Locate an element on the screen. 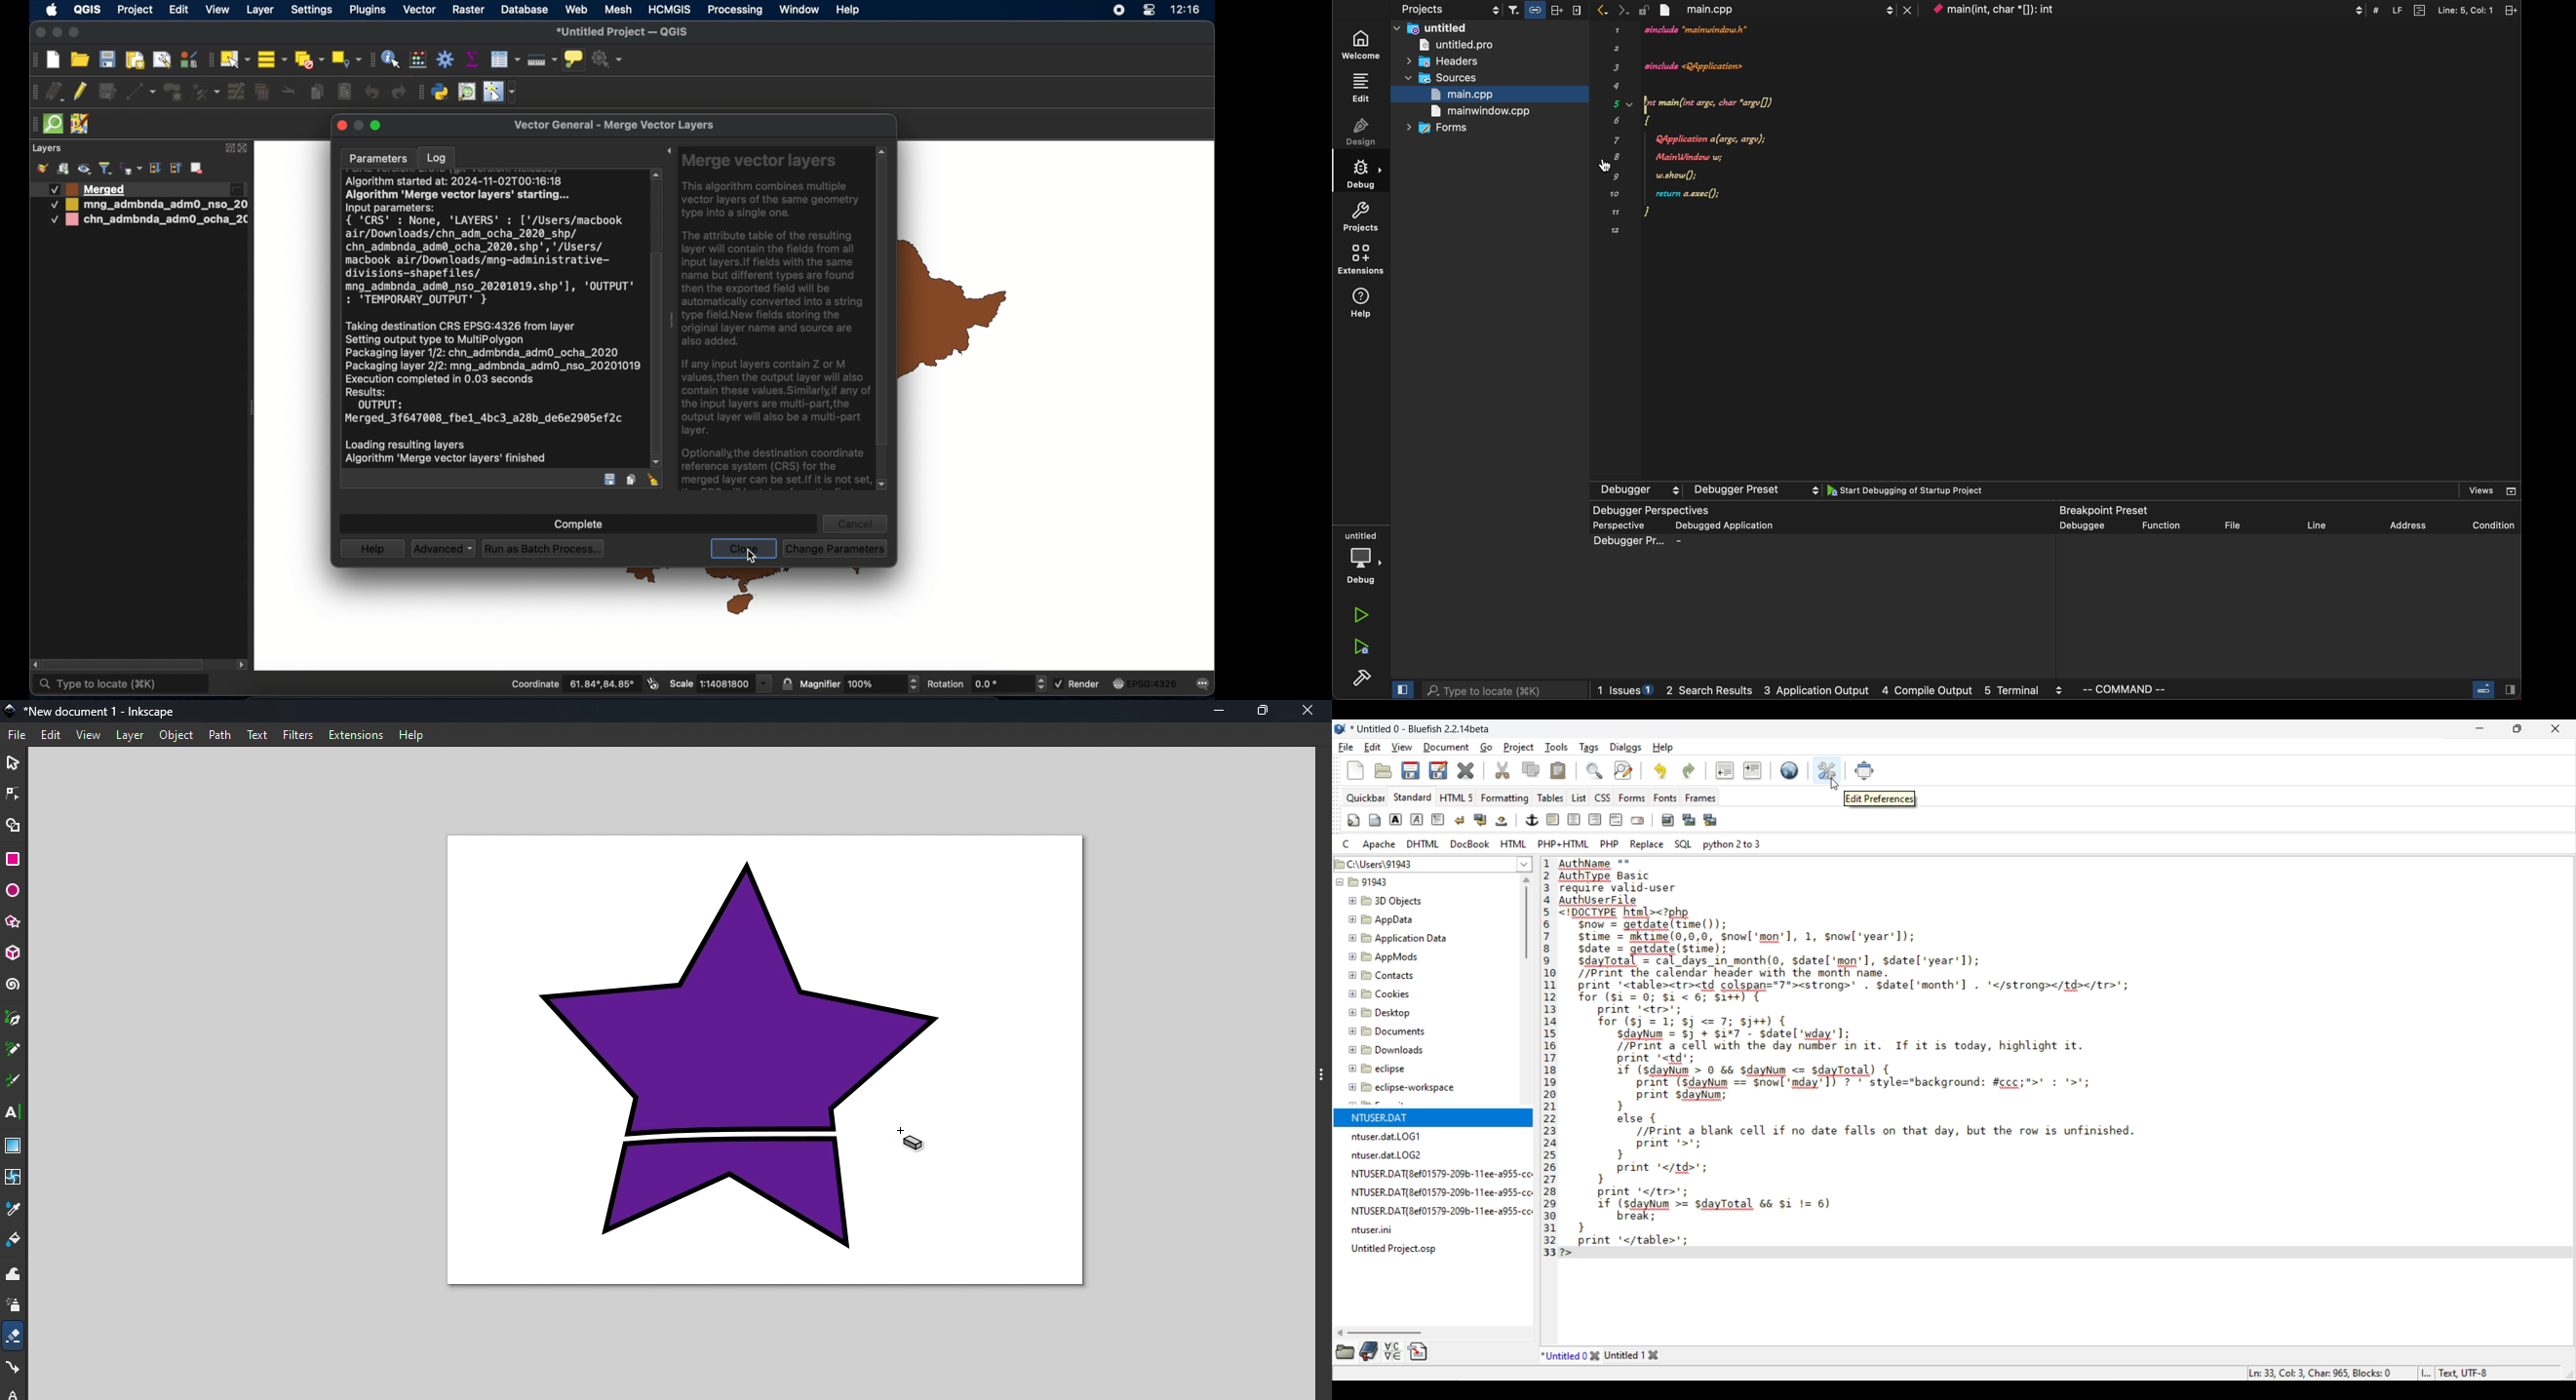 This screenshot has width=2576, height=1400. 3D box tool is located at coordinates (14, 953).